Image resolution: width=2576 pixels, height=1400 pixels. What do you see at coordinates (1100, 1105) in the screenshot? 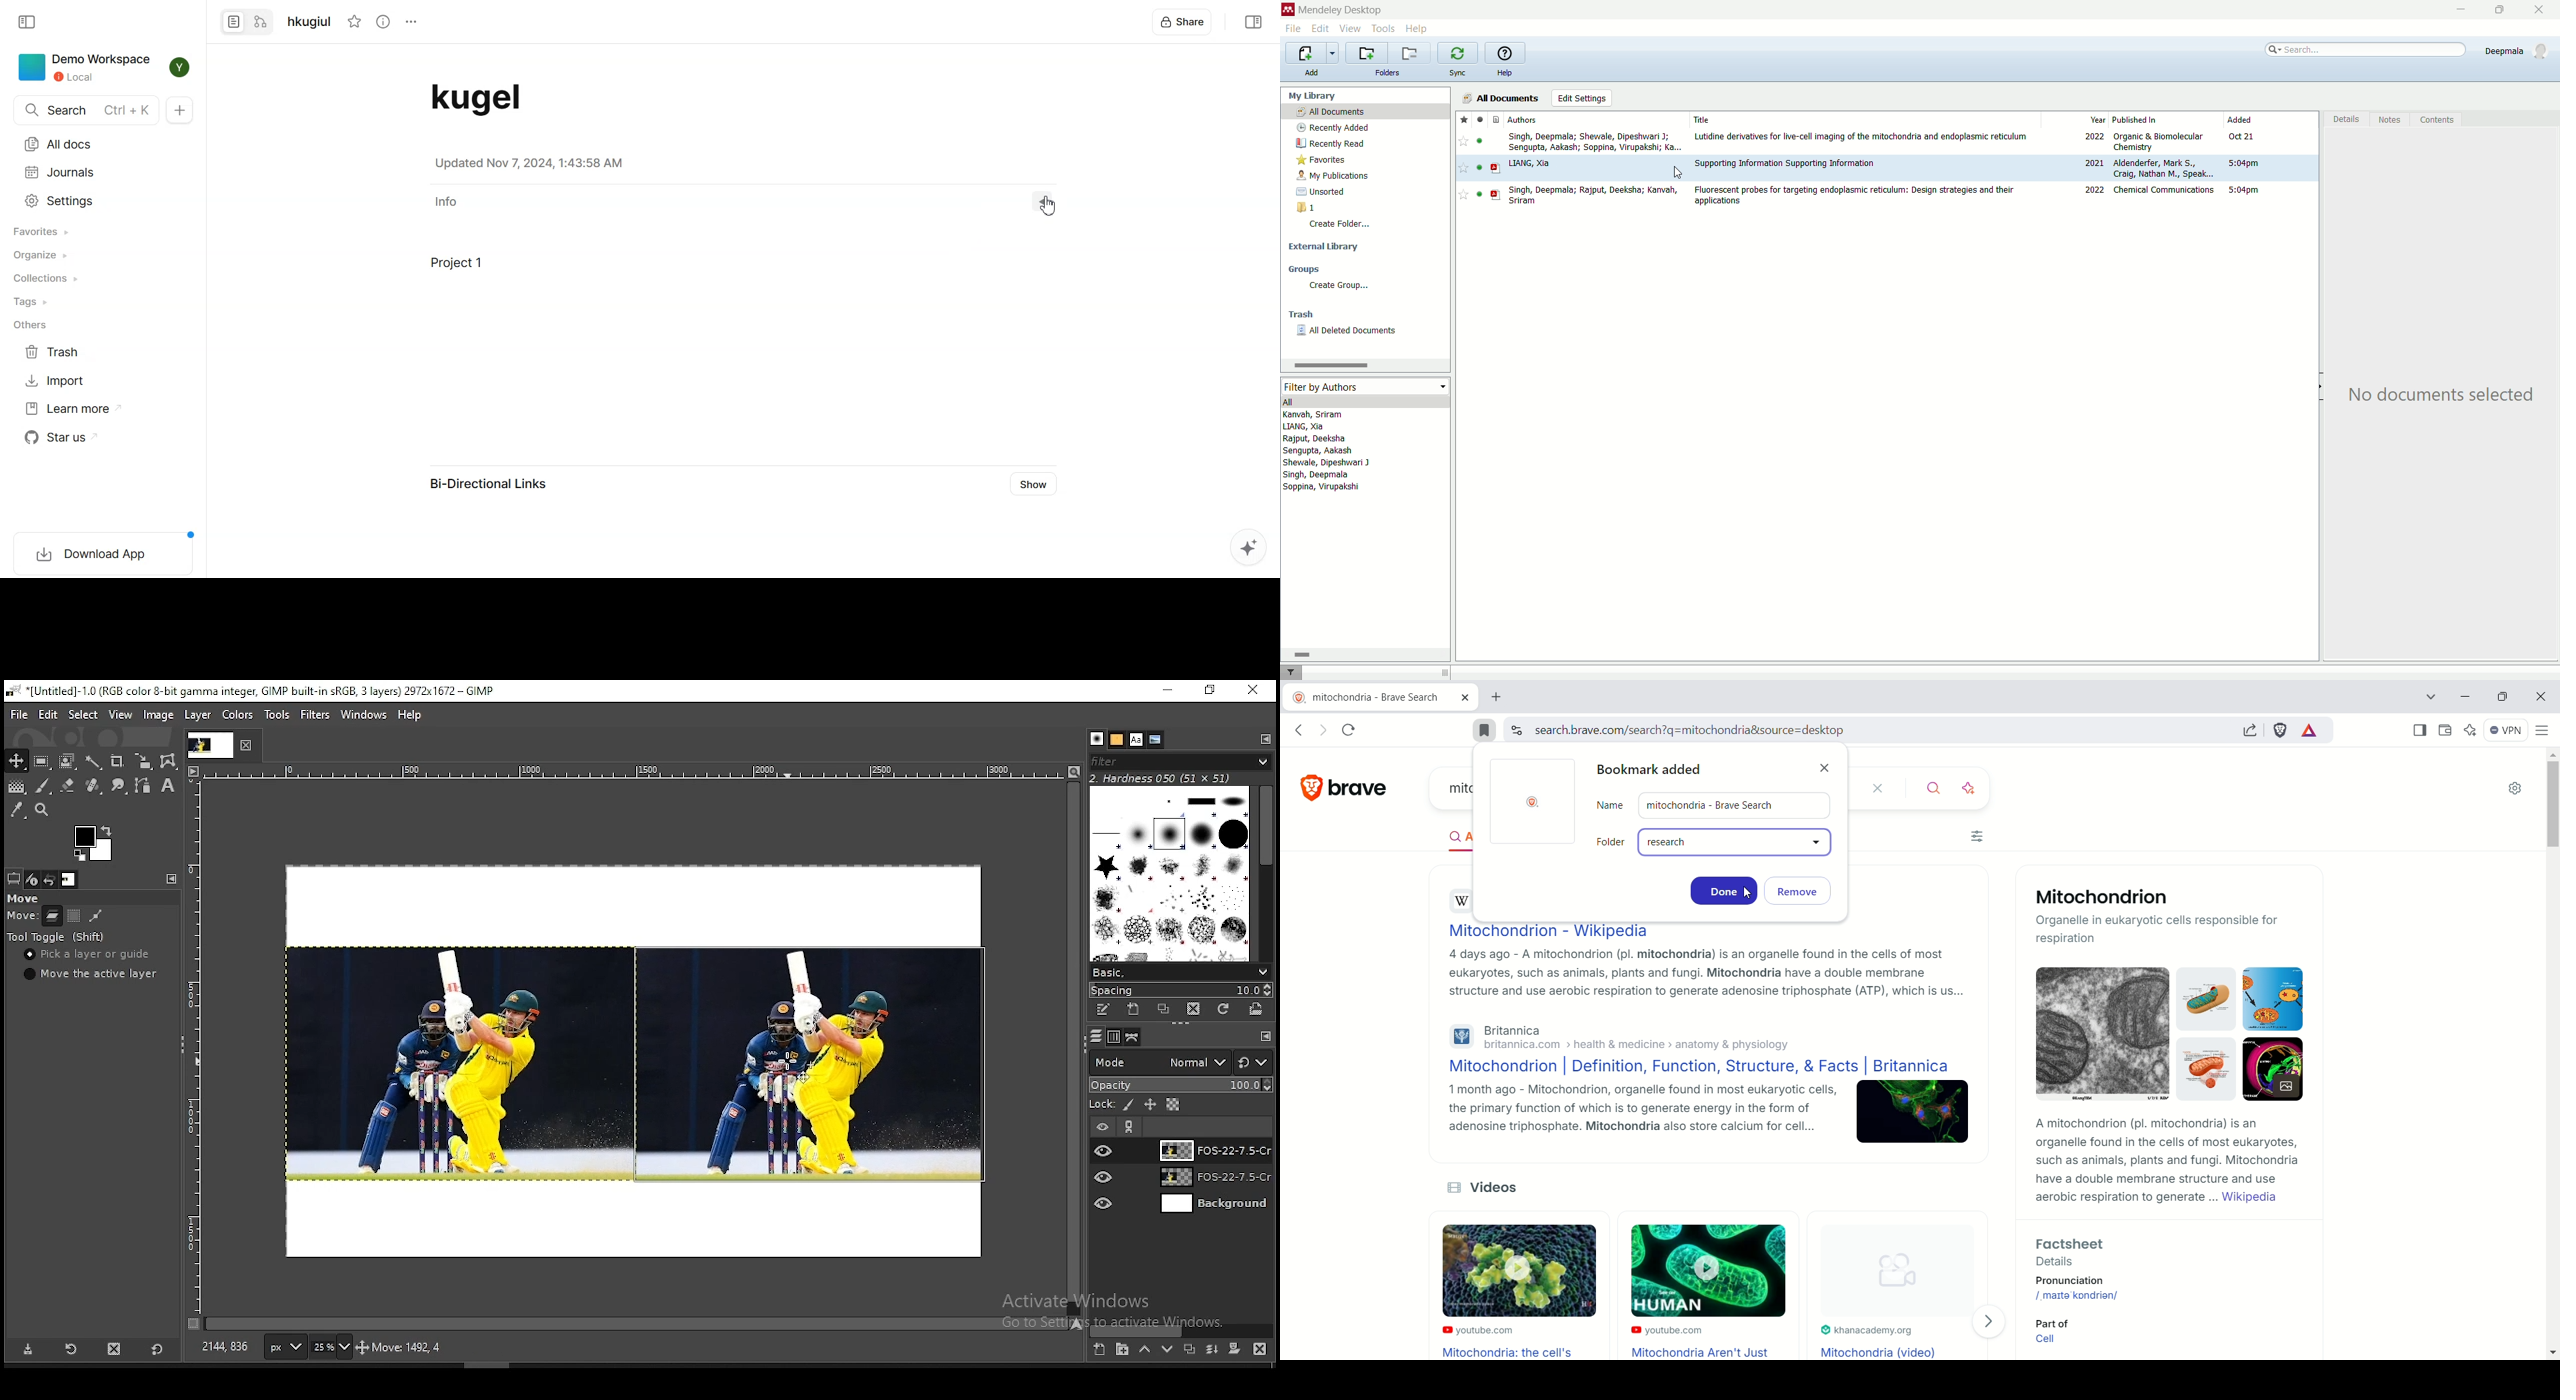
I see `lock` at bounding box center [1100, 1105].